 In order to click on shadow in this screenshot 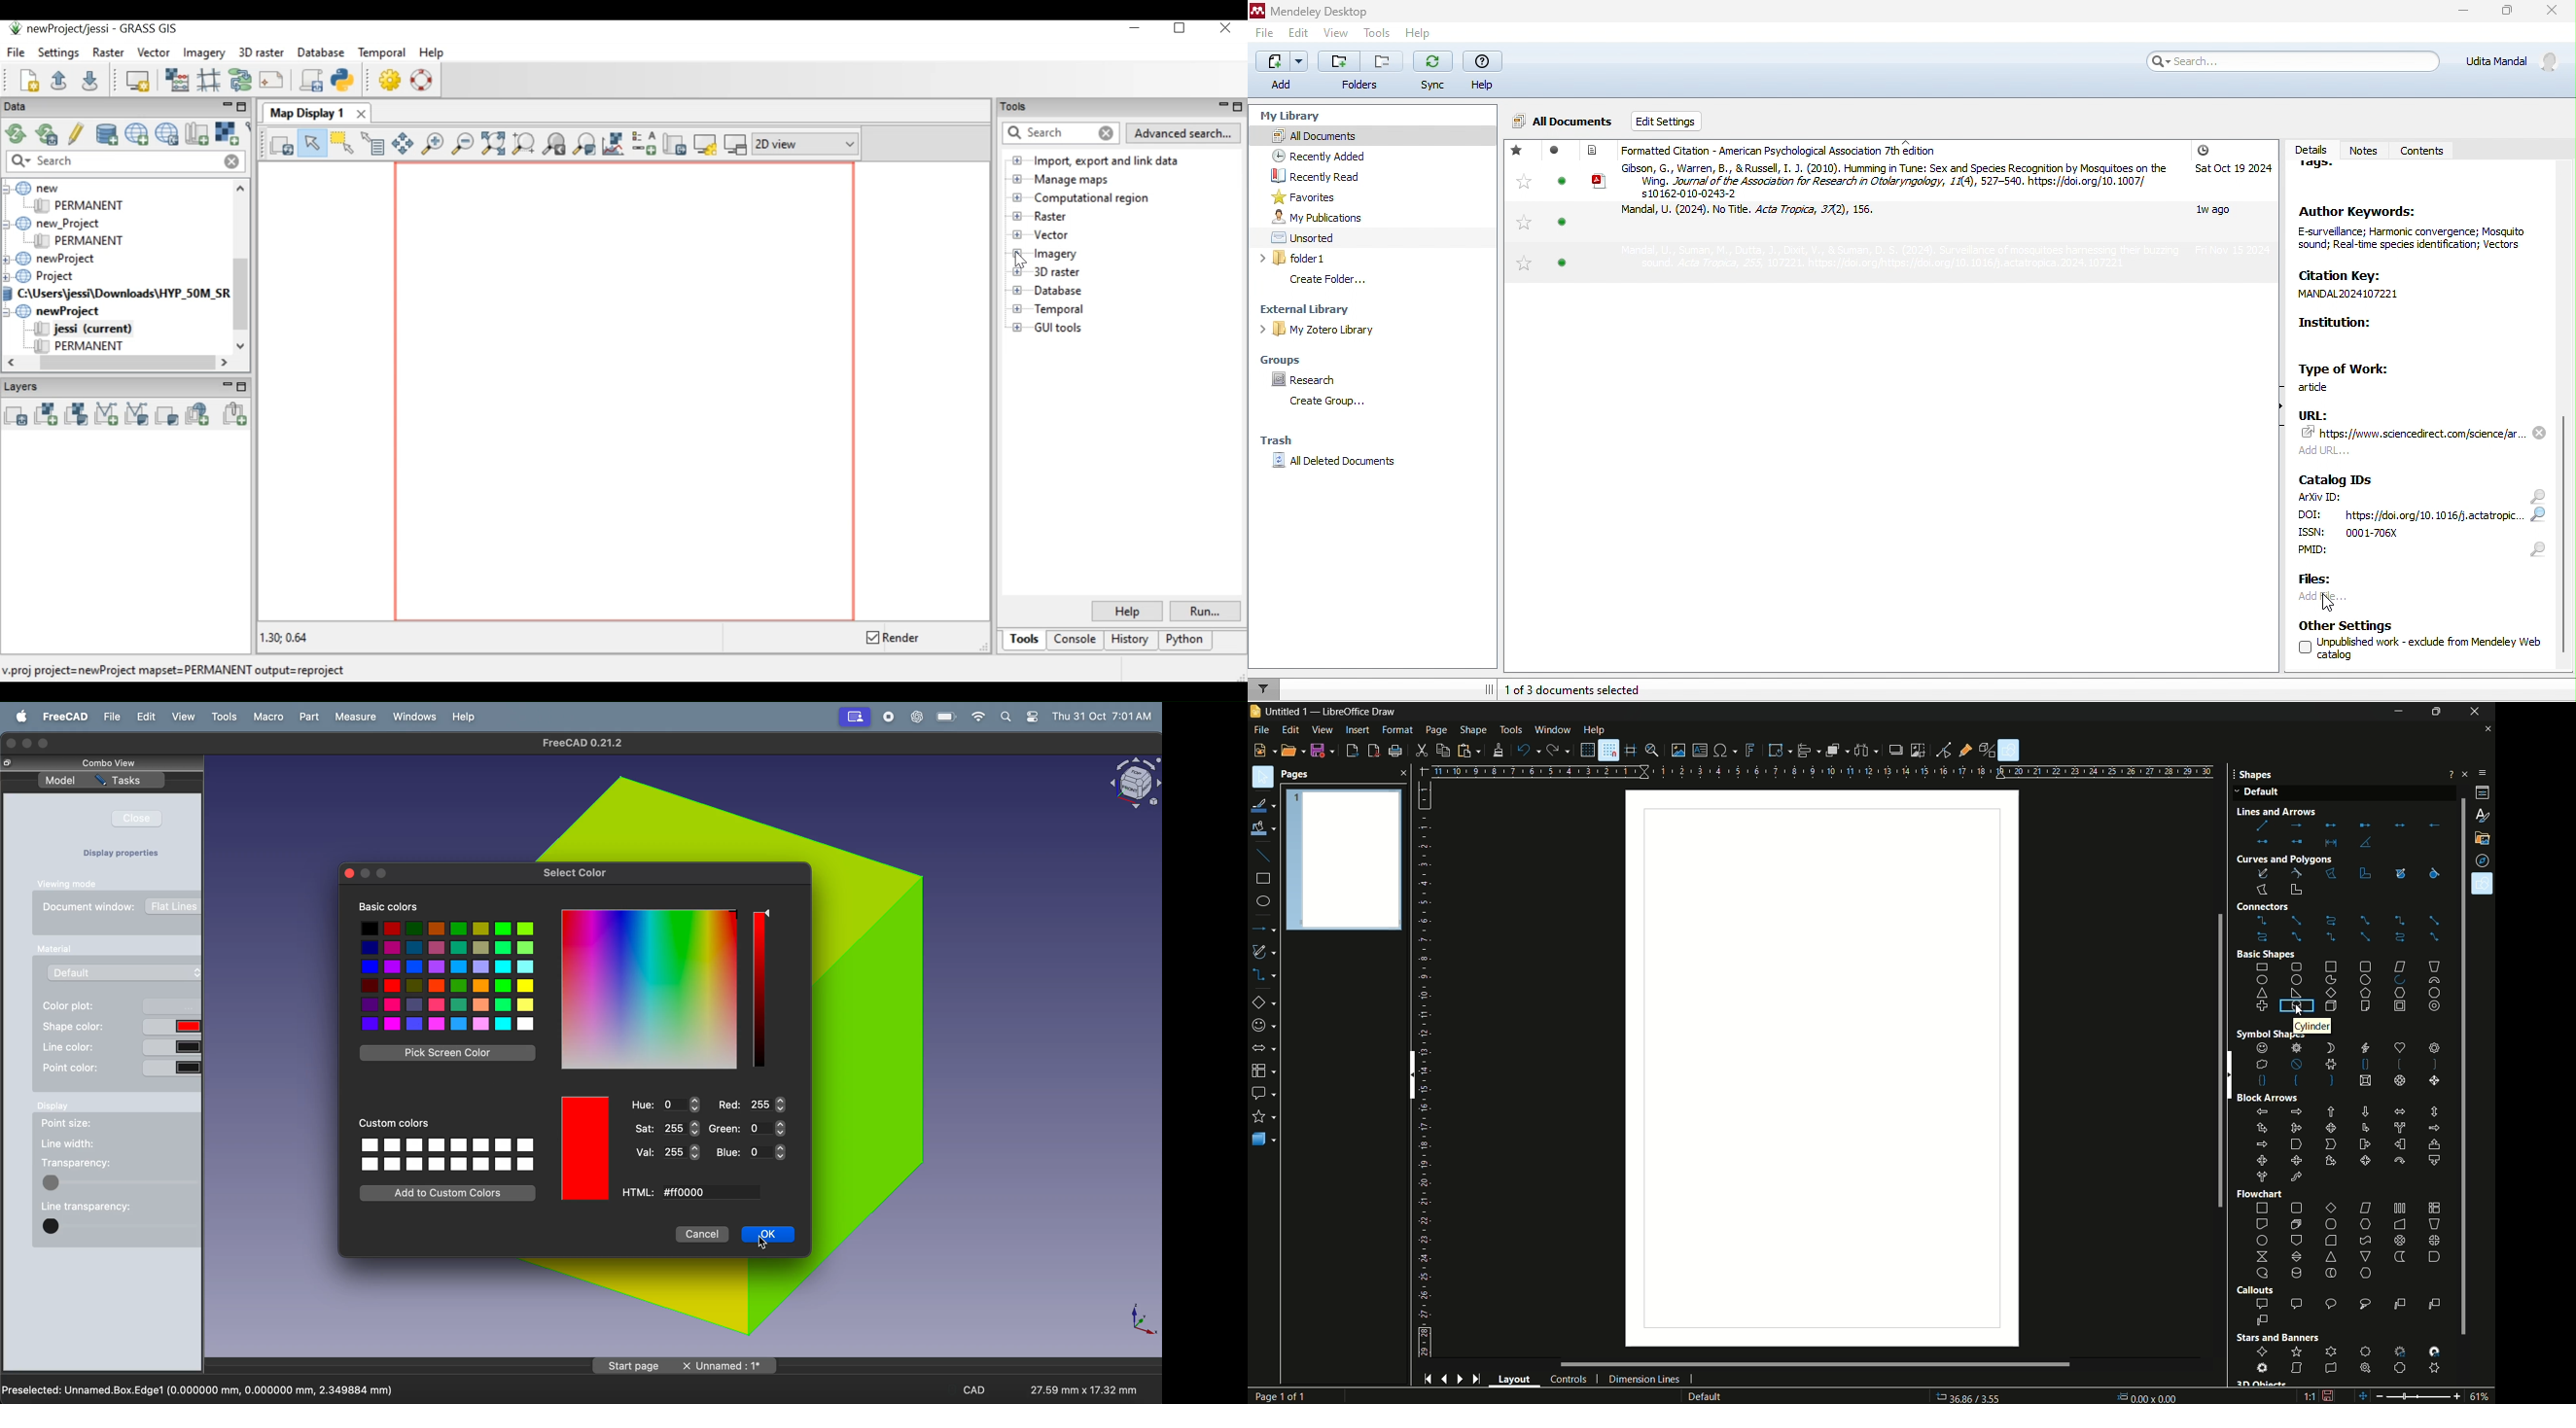, I will do `click(1894, 749)`.